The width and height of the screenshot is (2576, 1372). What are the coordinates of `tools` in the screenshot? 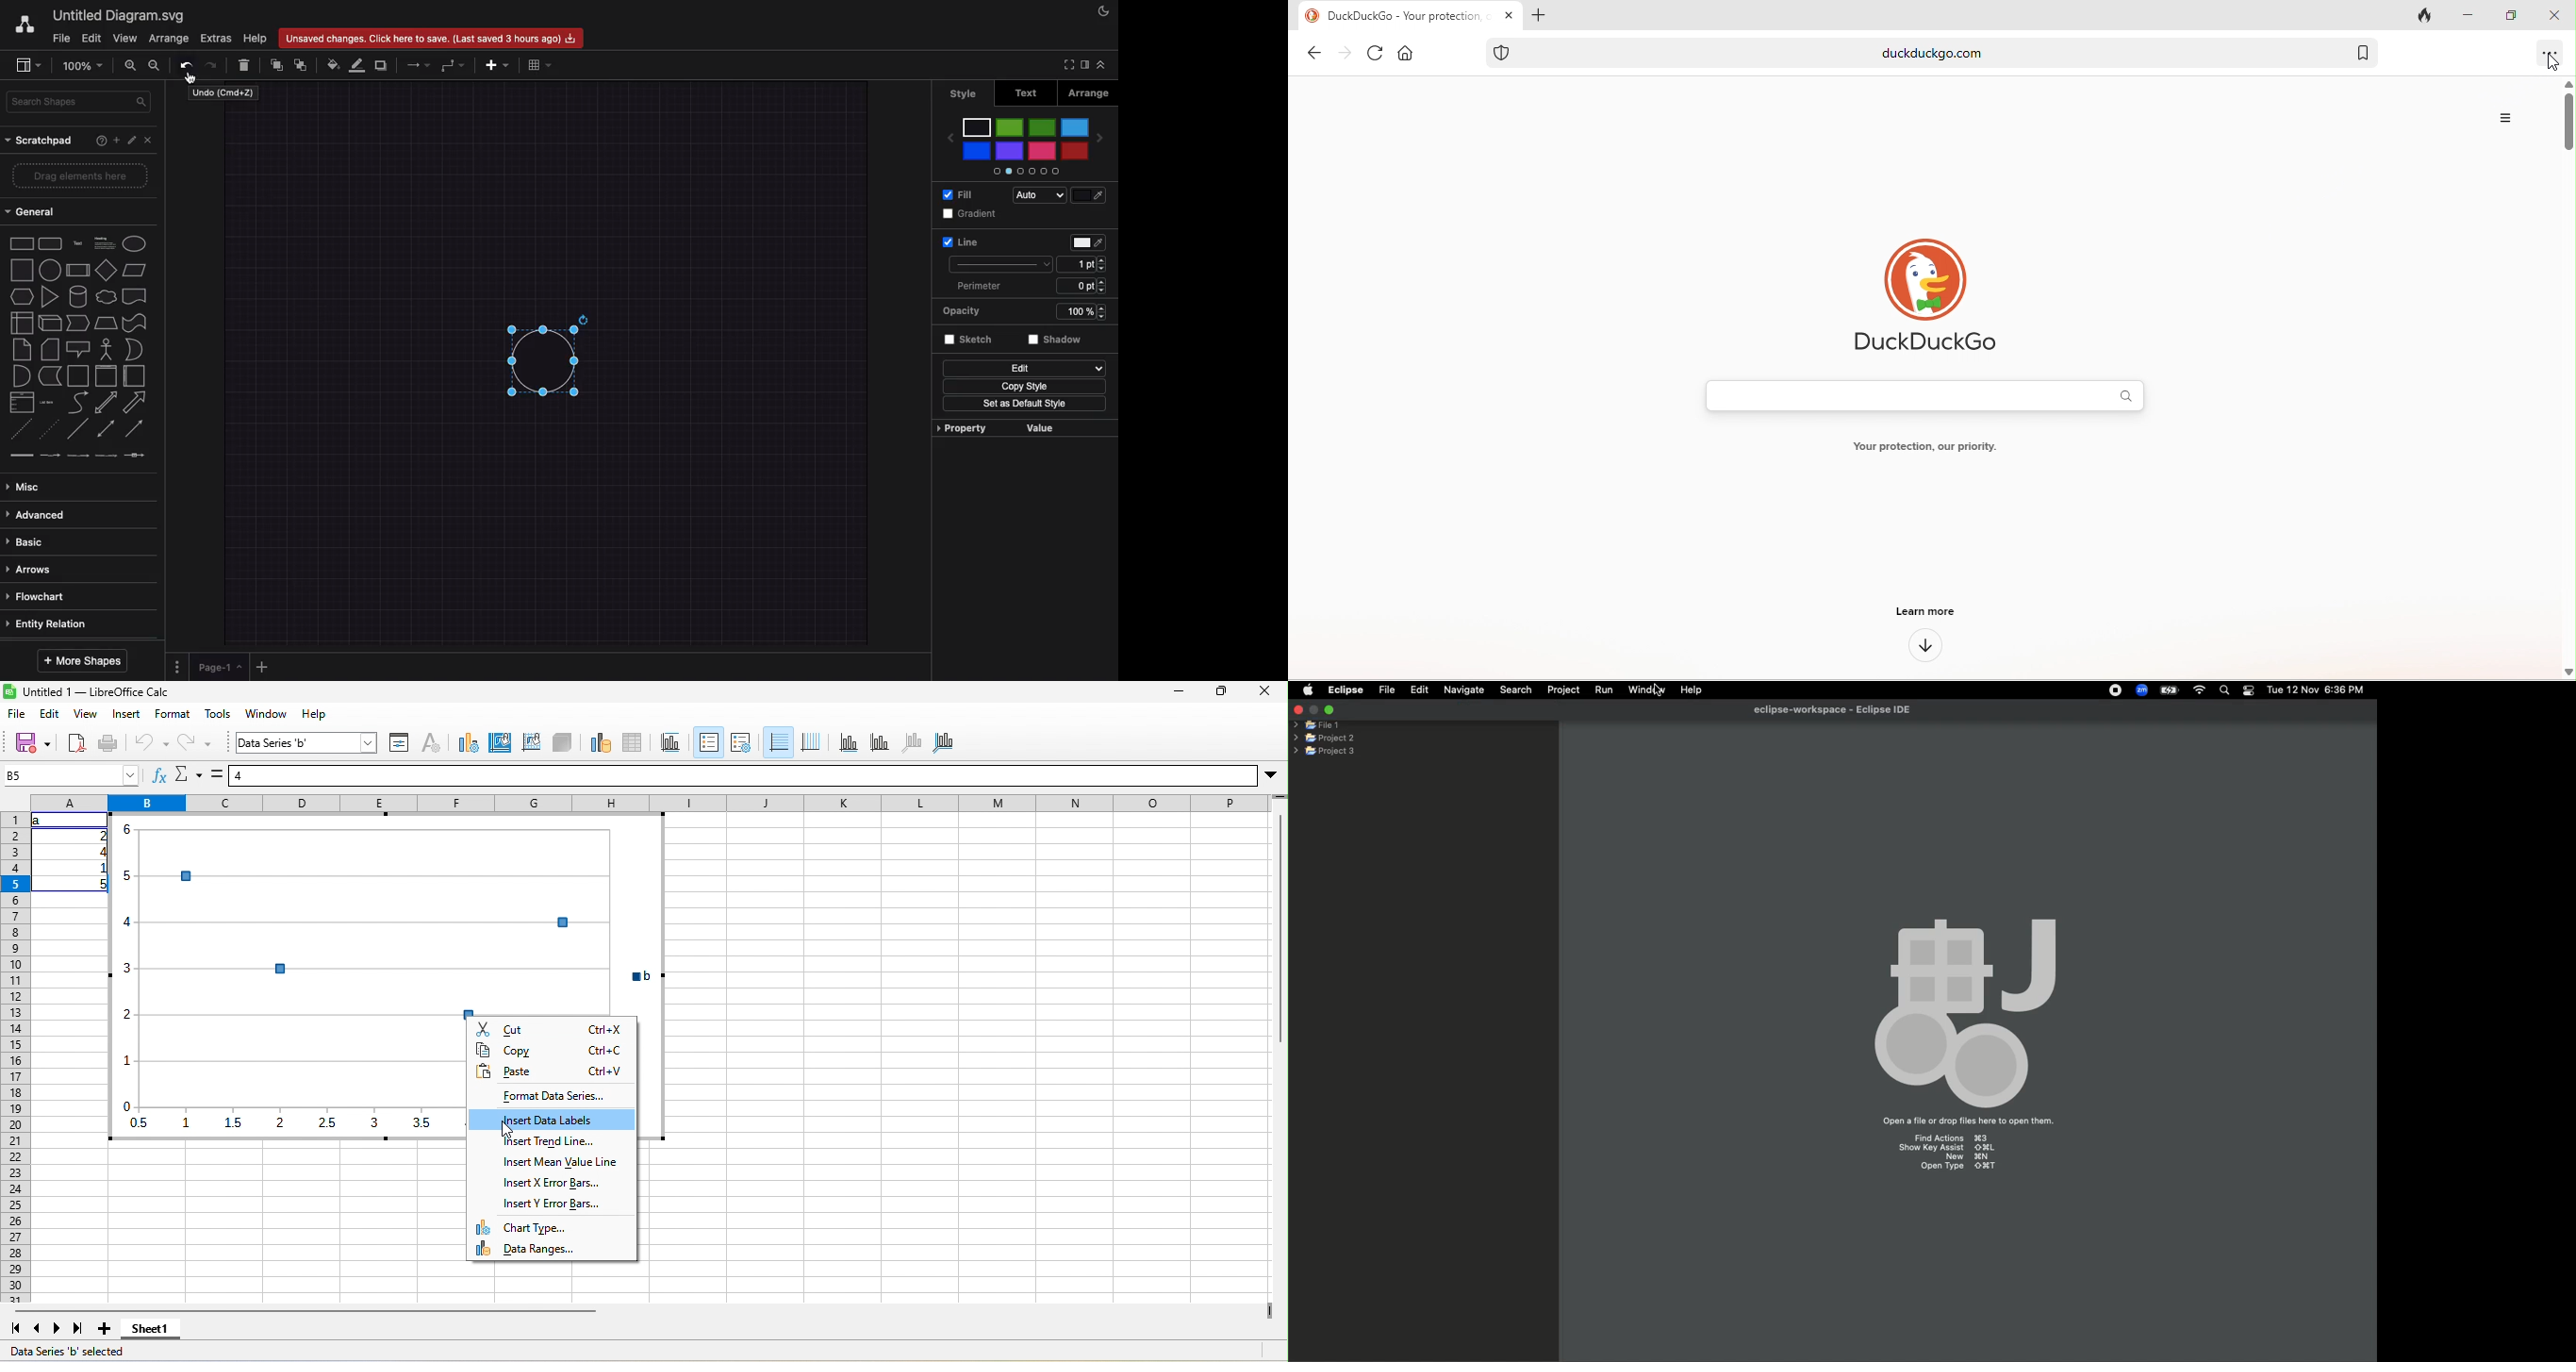 It's located at (218, 714).